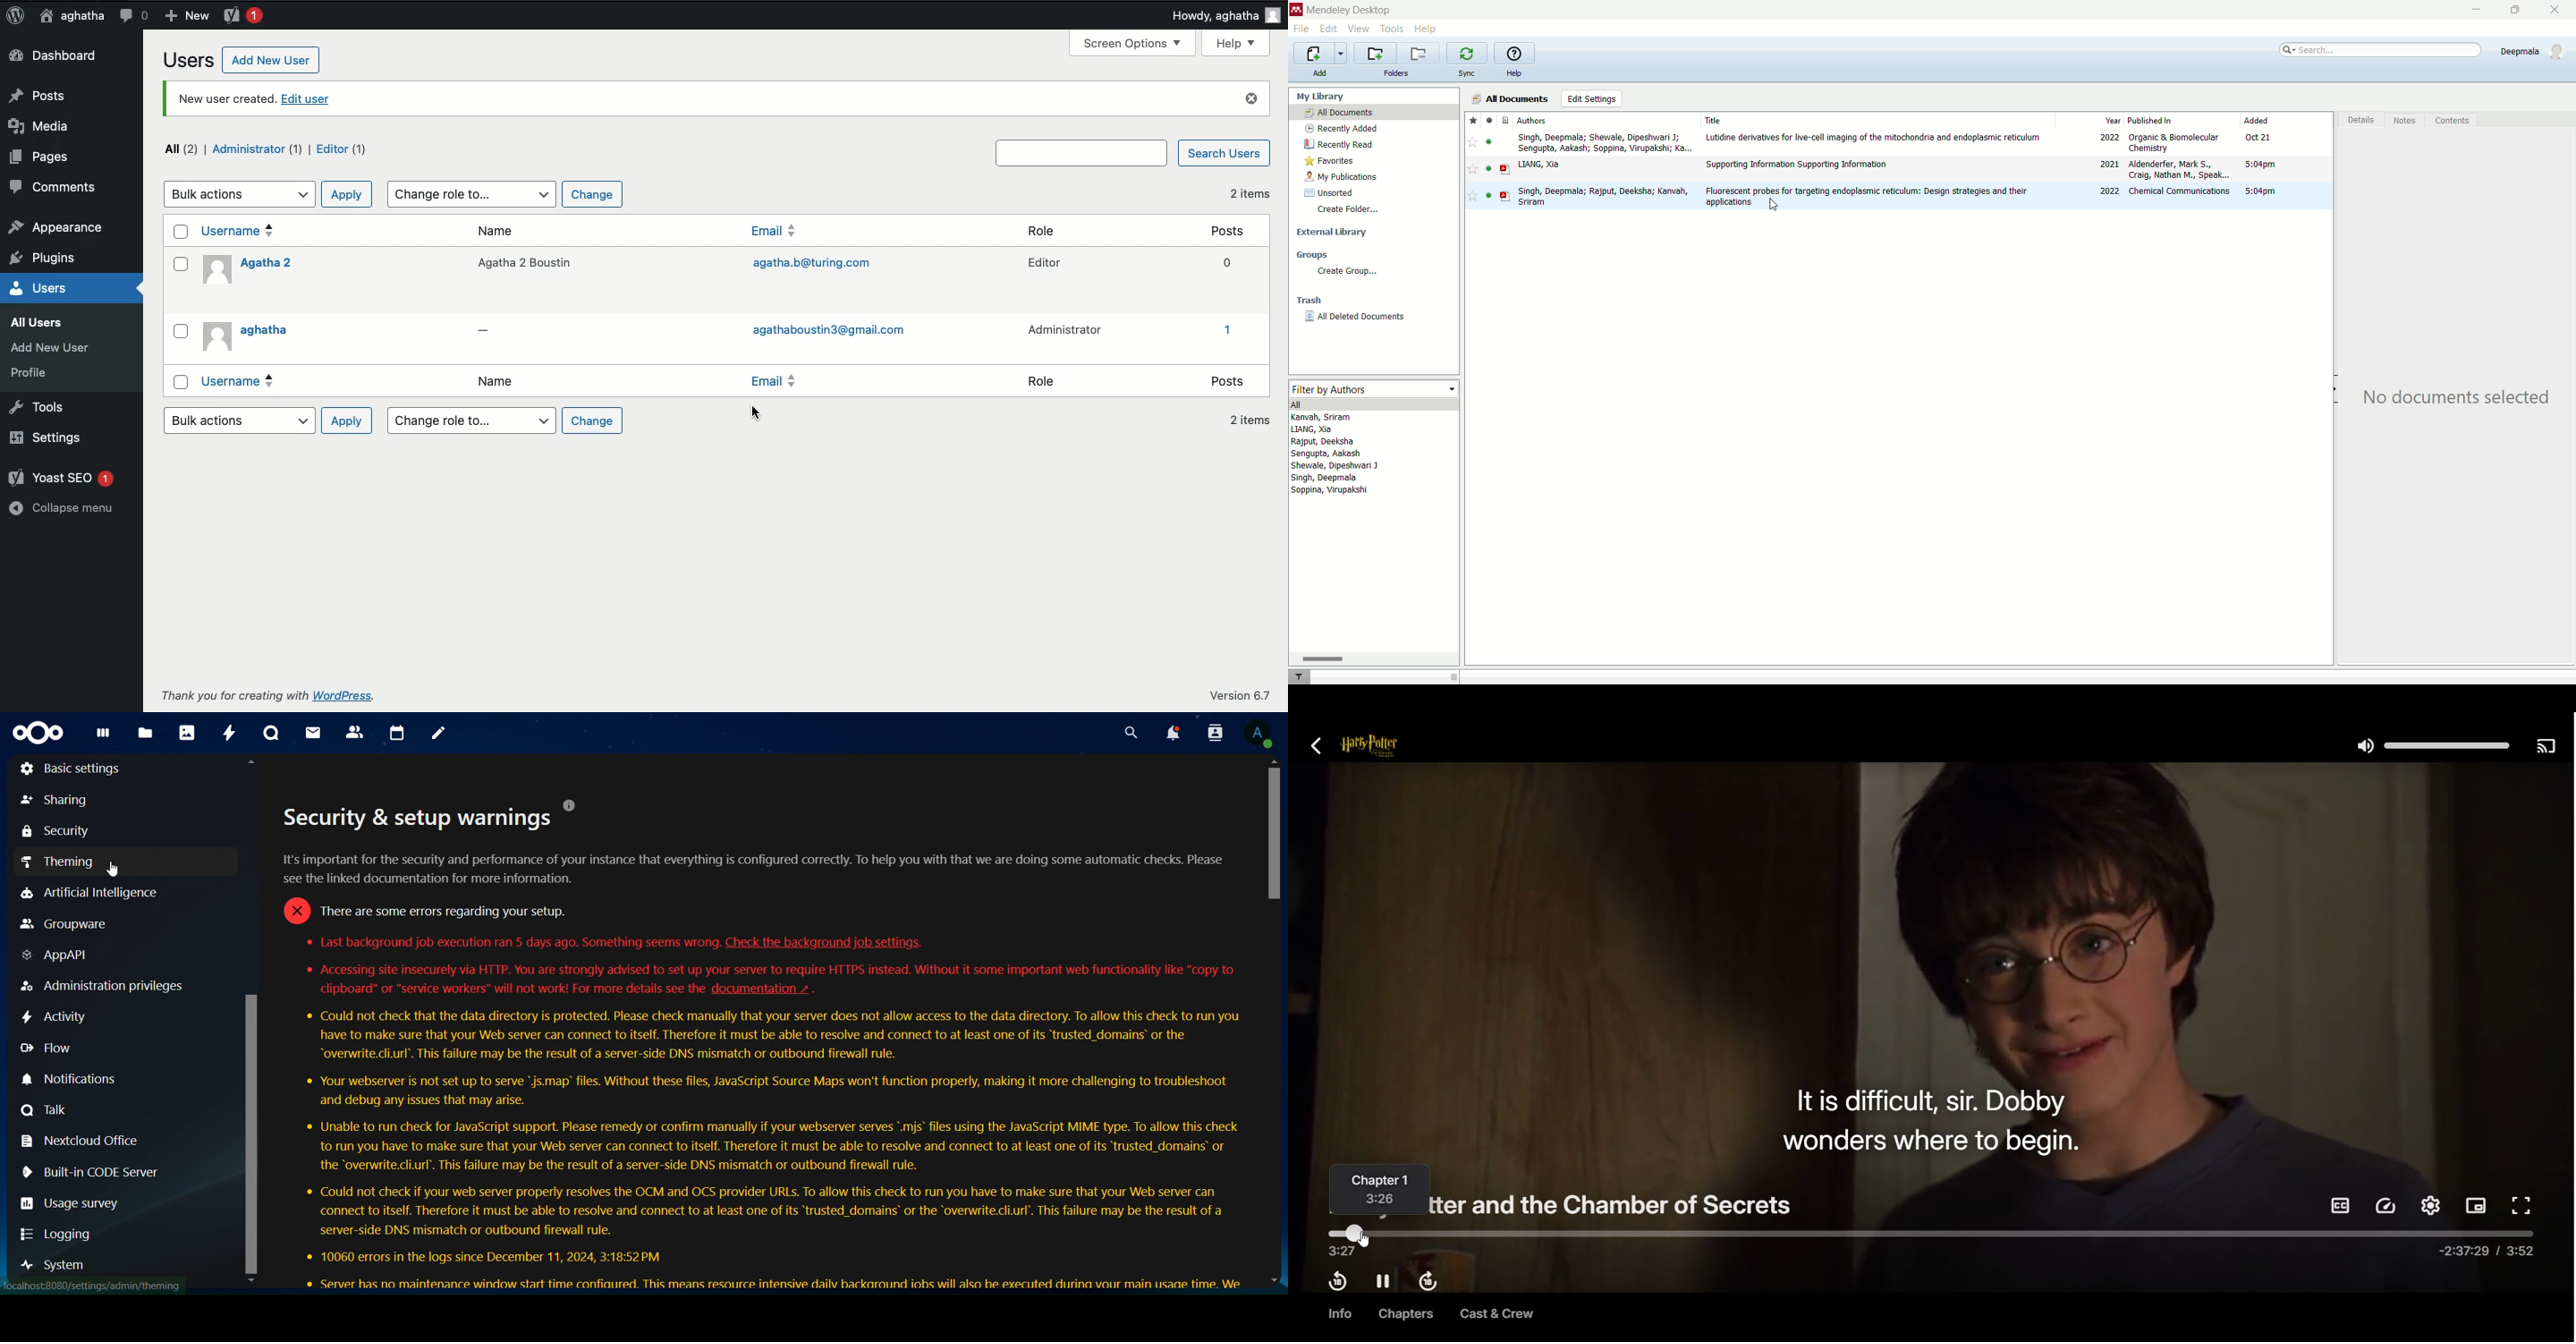 This screenshot has width=2576, height=1344. Describe the element at coordinates (1133, 43) in the screenshot. I see `Screen options` at that location.